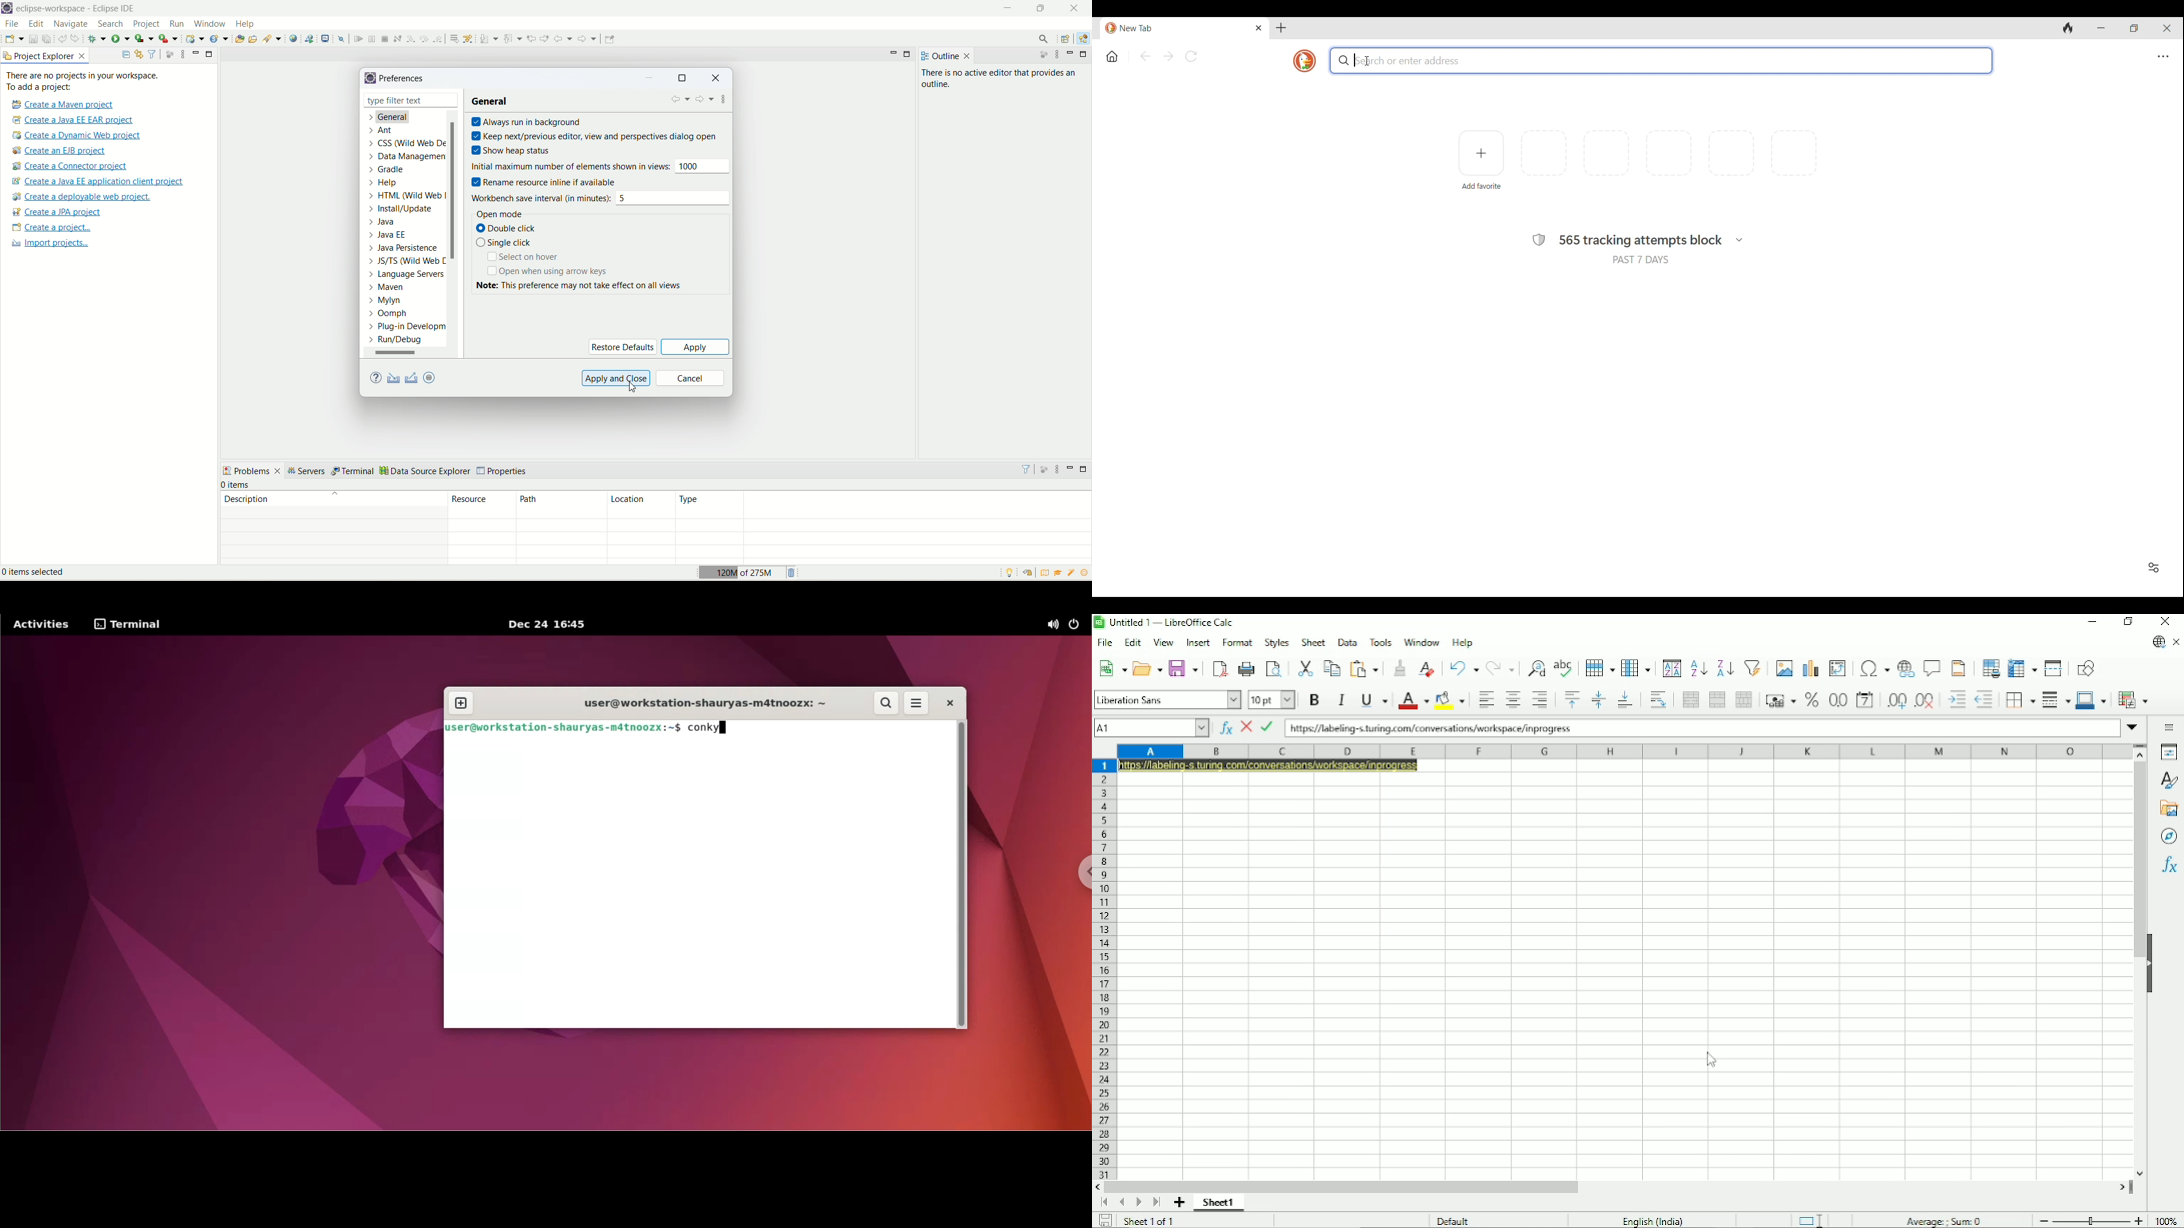 The width and height of the screenshot is (2184, 1232). Describe the element at coordinates (2158, 643) in the screenshot. I see `Update available` at that location.